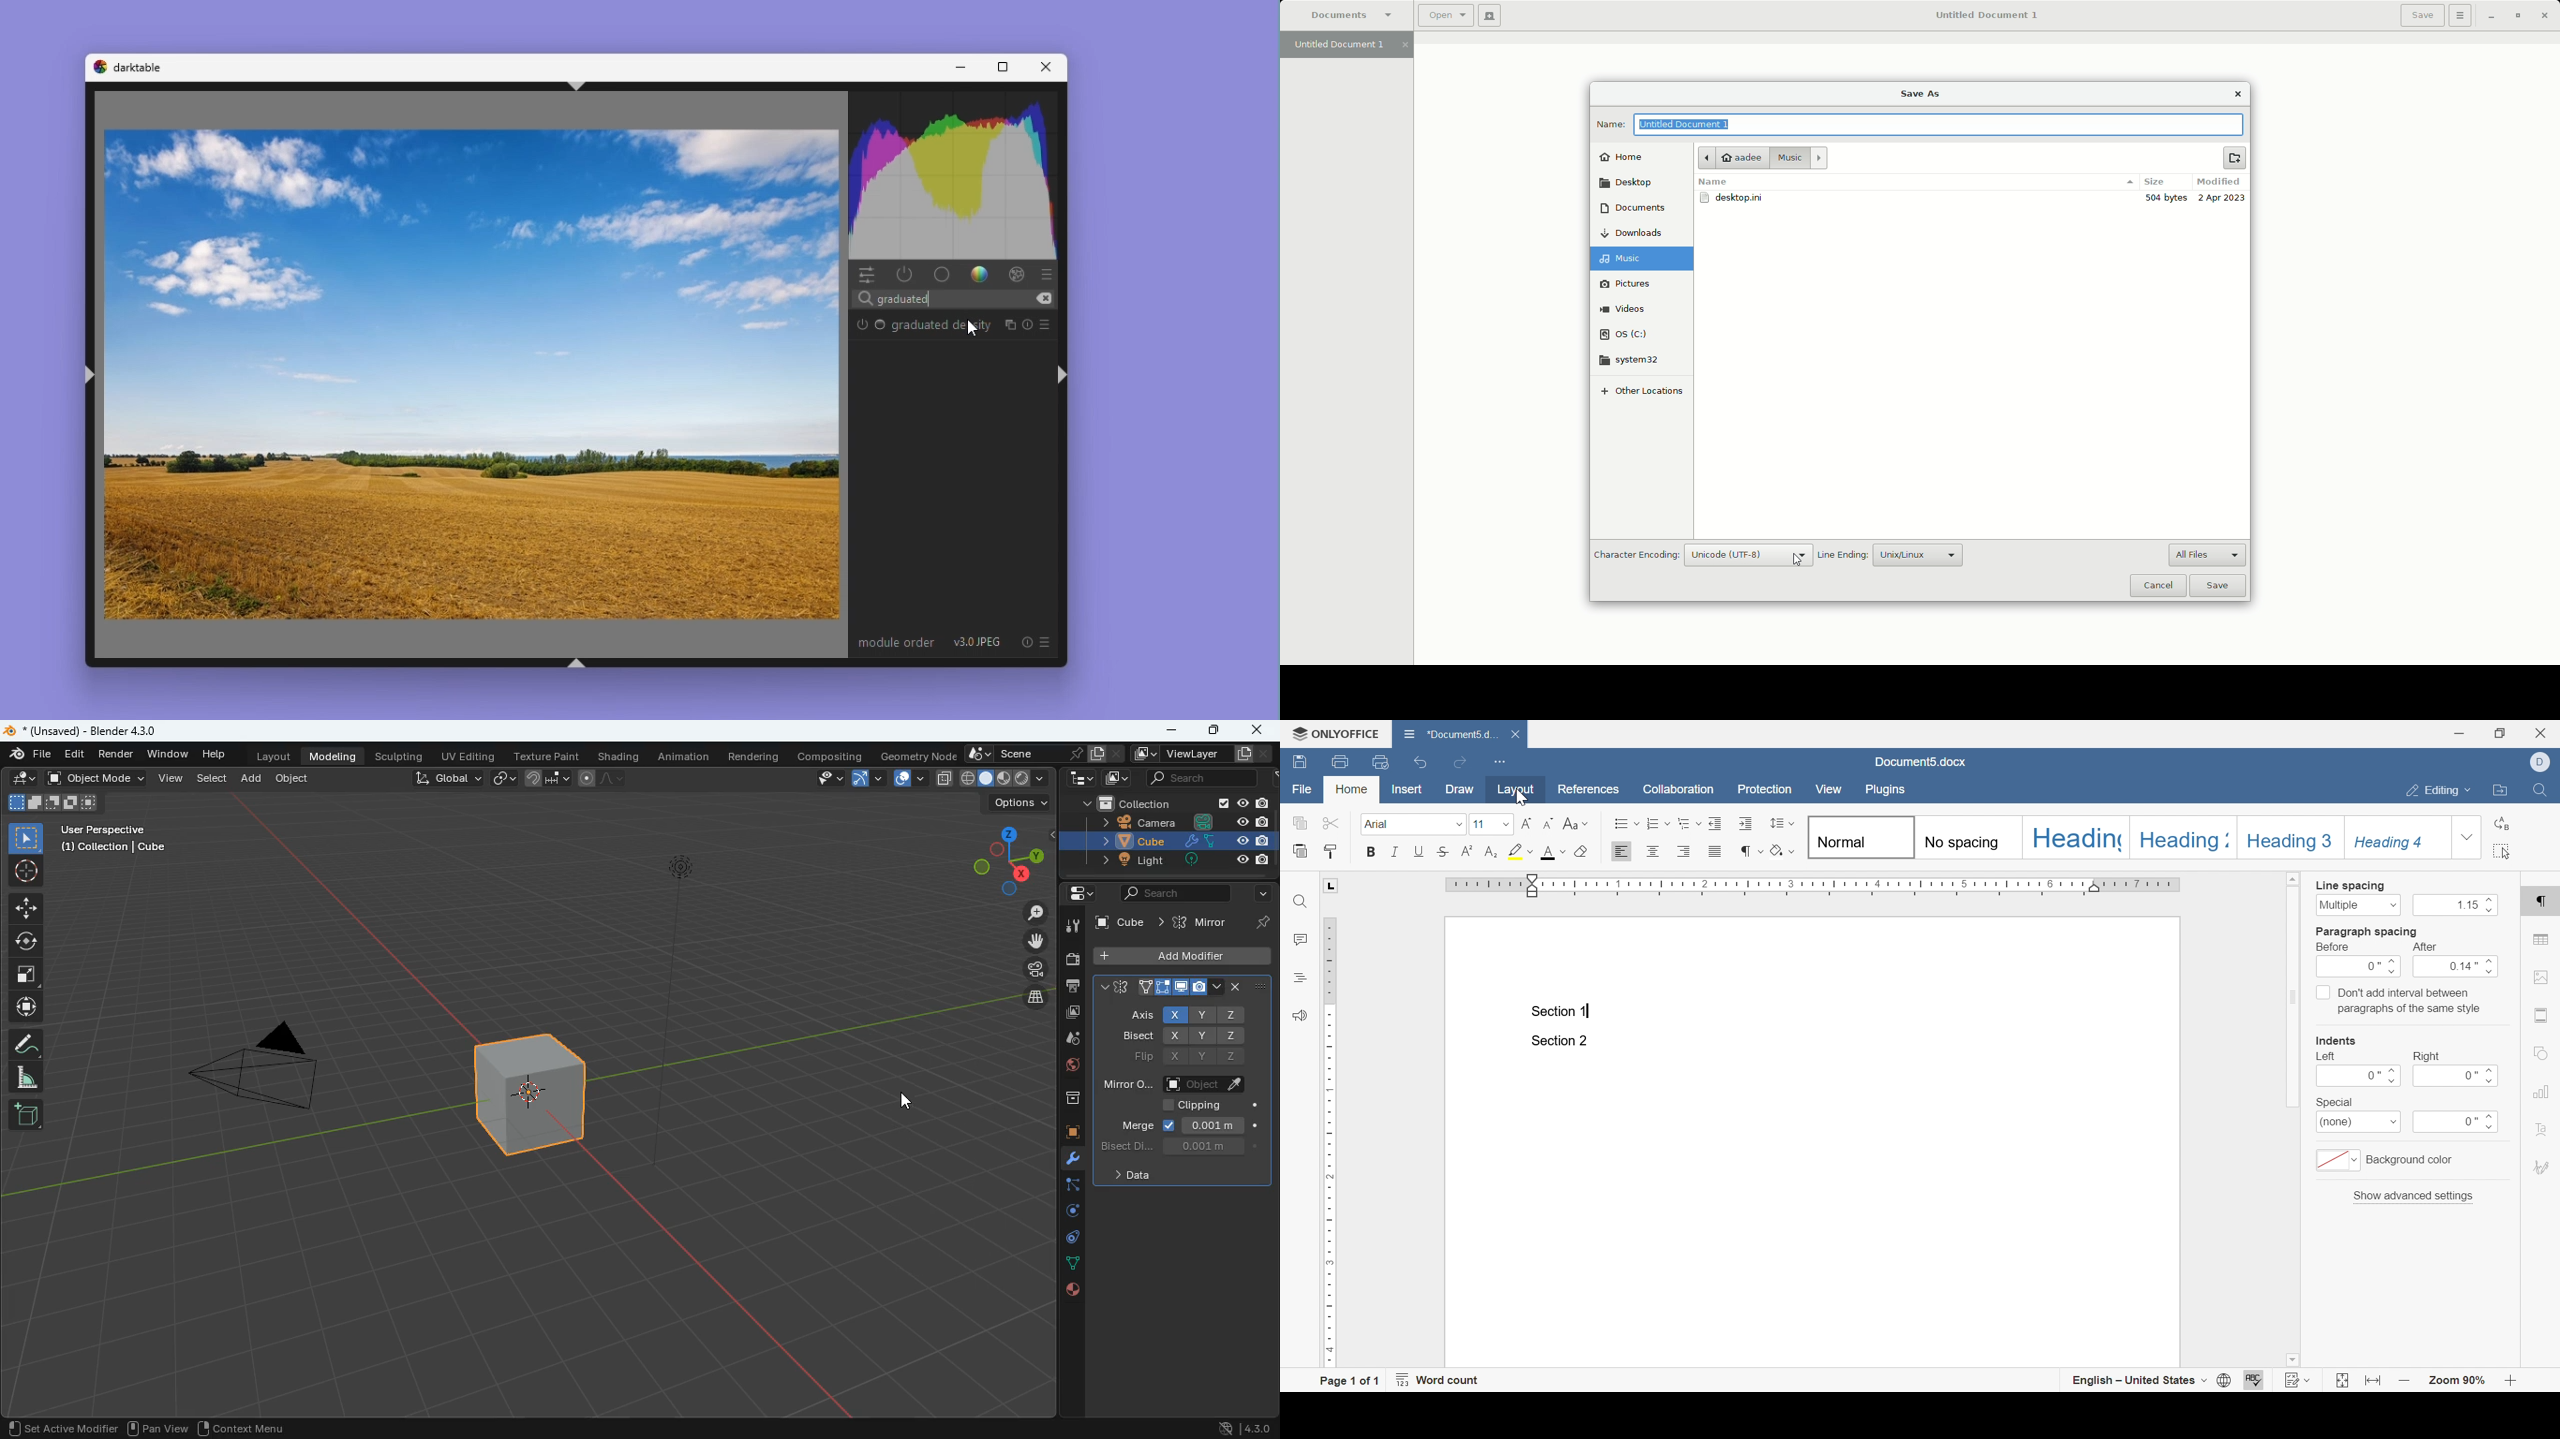 This screenshot has width=2576, height=1456. Describe the element at coordinates (2405, 1381) in the screenshot. I see `zoom in` at that location.